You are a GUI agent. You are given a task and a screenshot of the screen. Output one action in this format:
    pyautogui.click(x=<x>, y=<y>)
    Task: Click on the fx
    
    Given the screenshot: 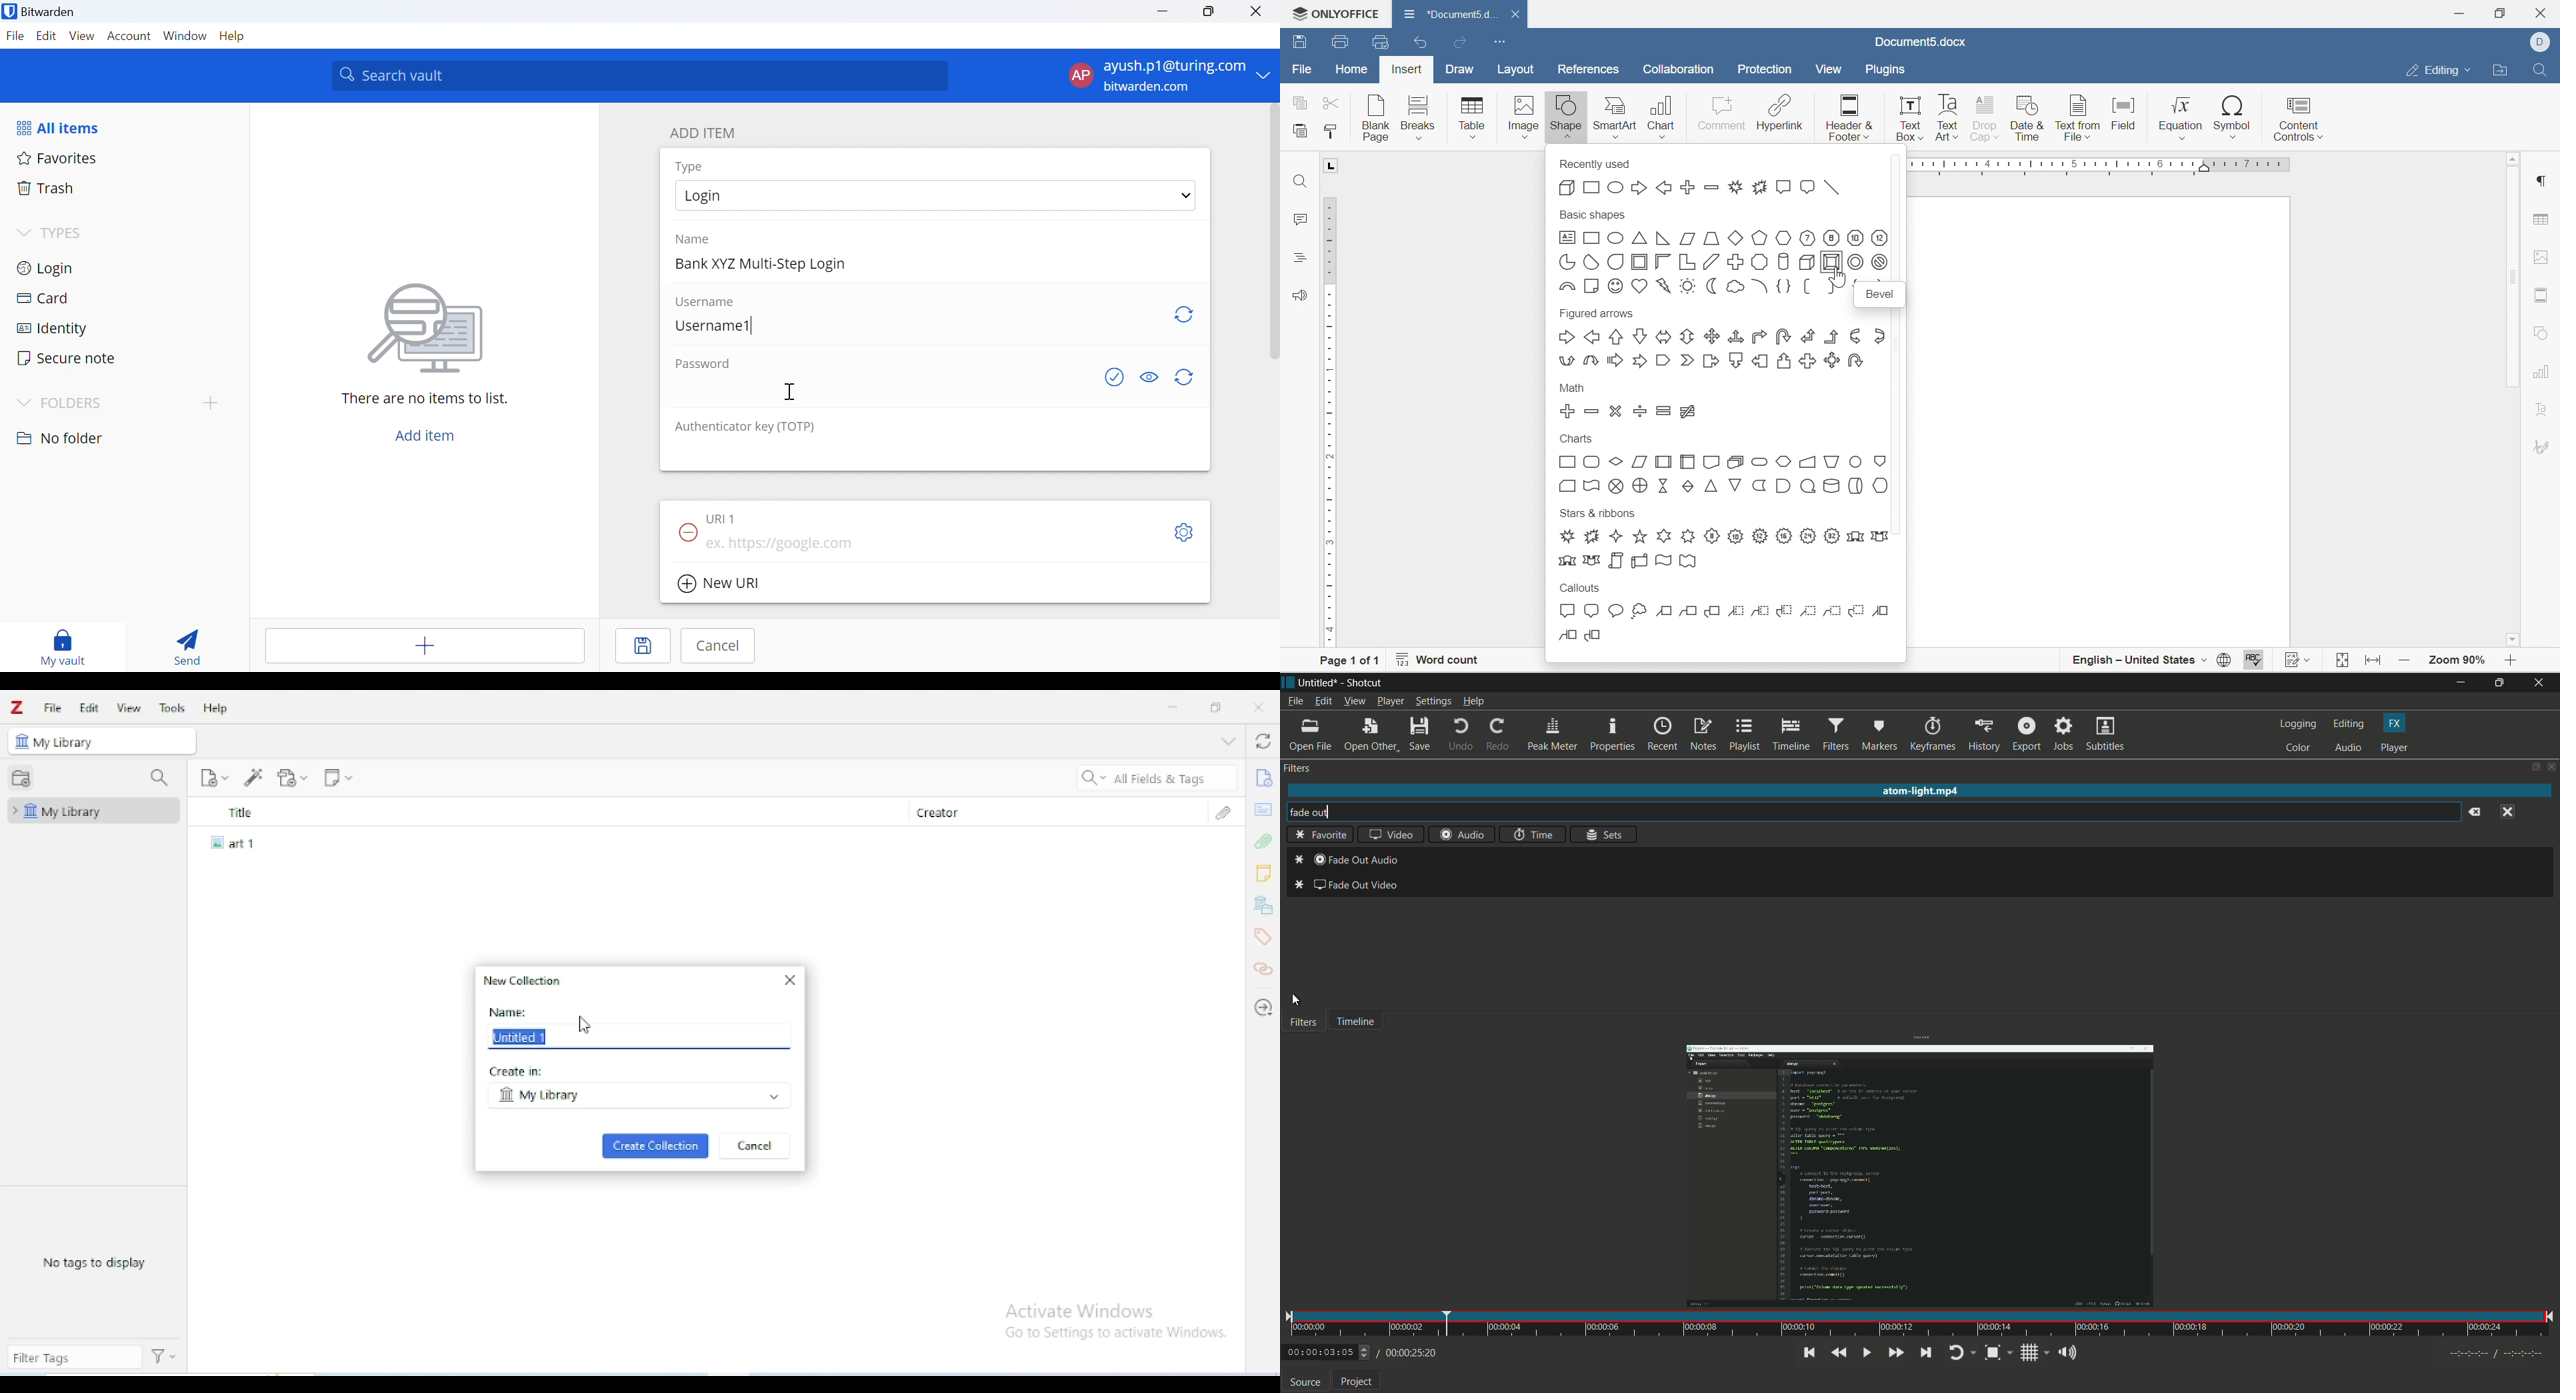 What is the action you would take?
    pyautogui.click(x=2394, y=722)
    